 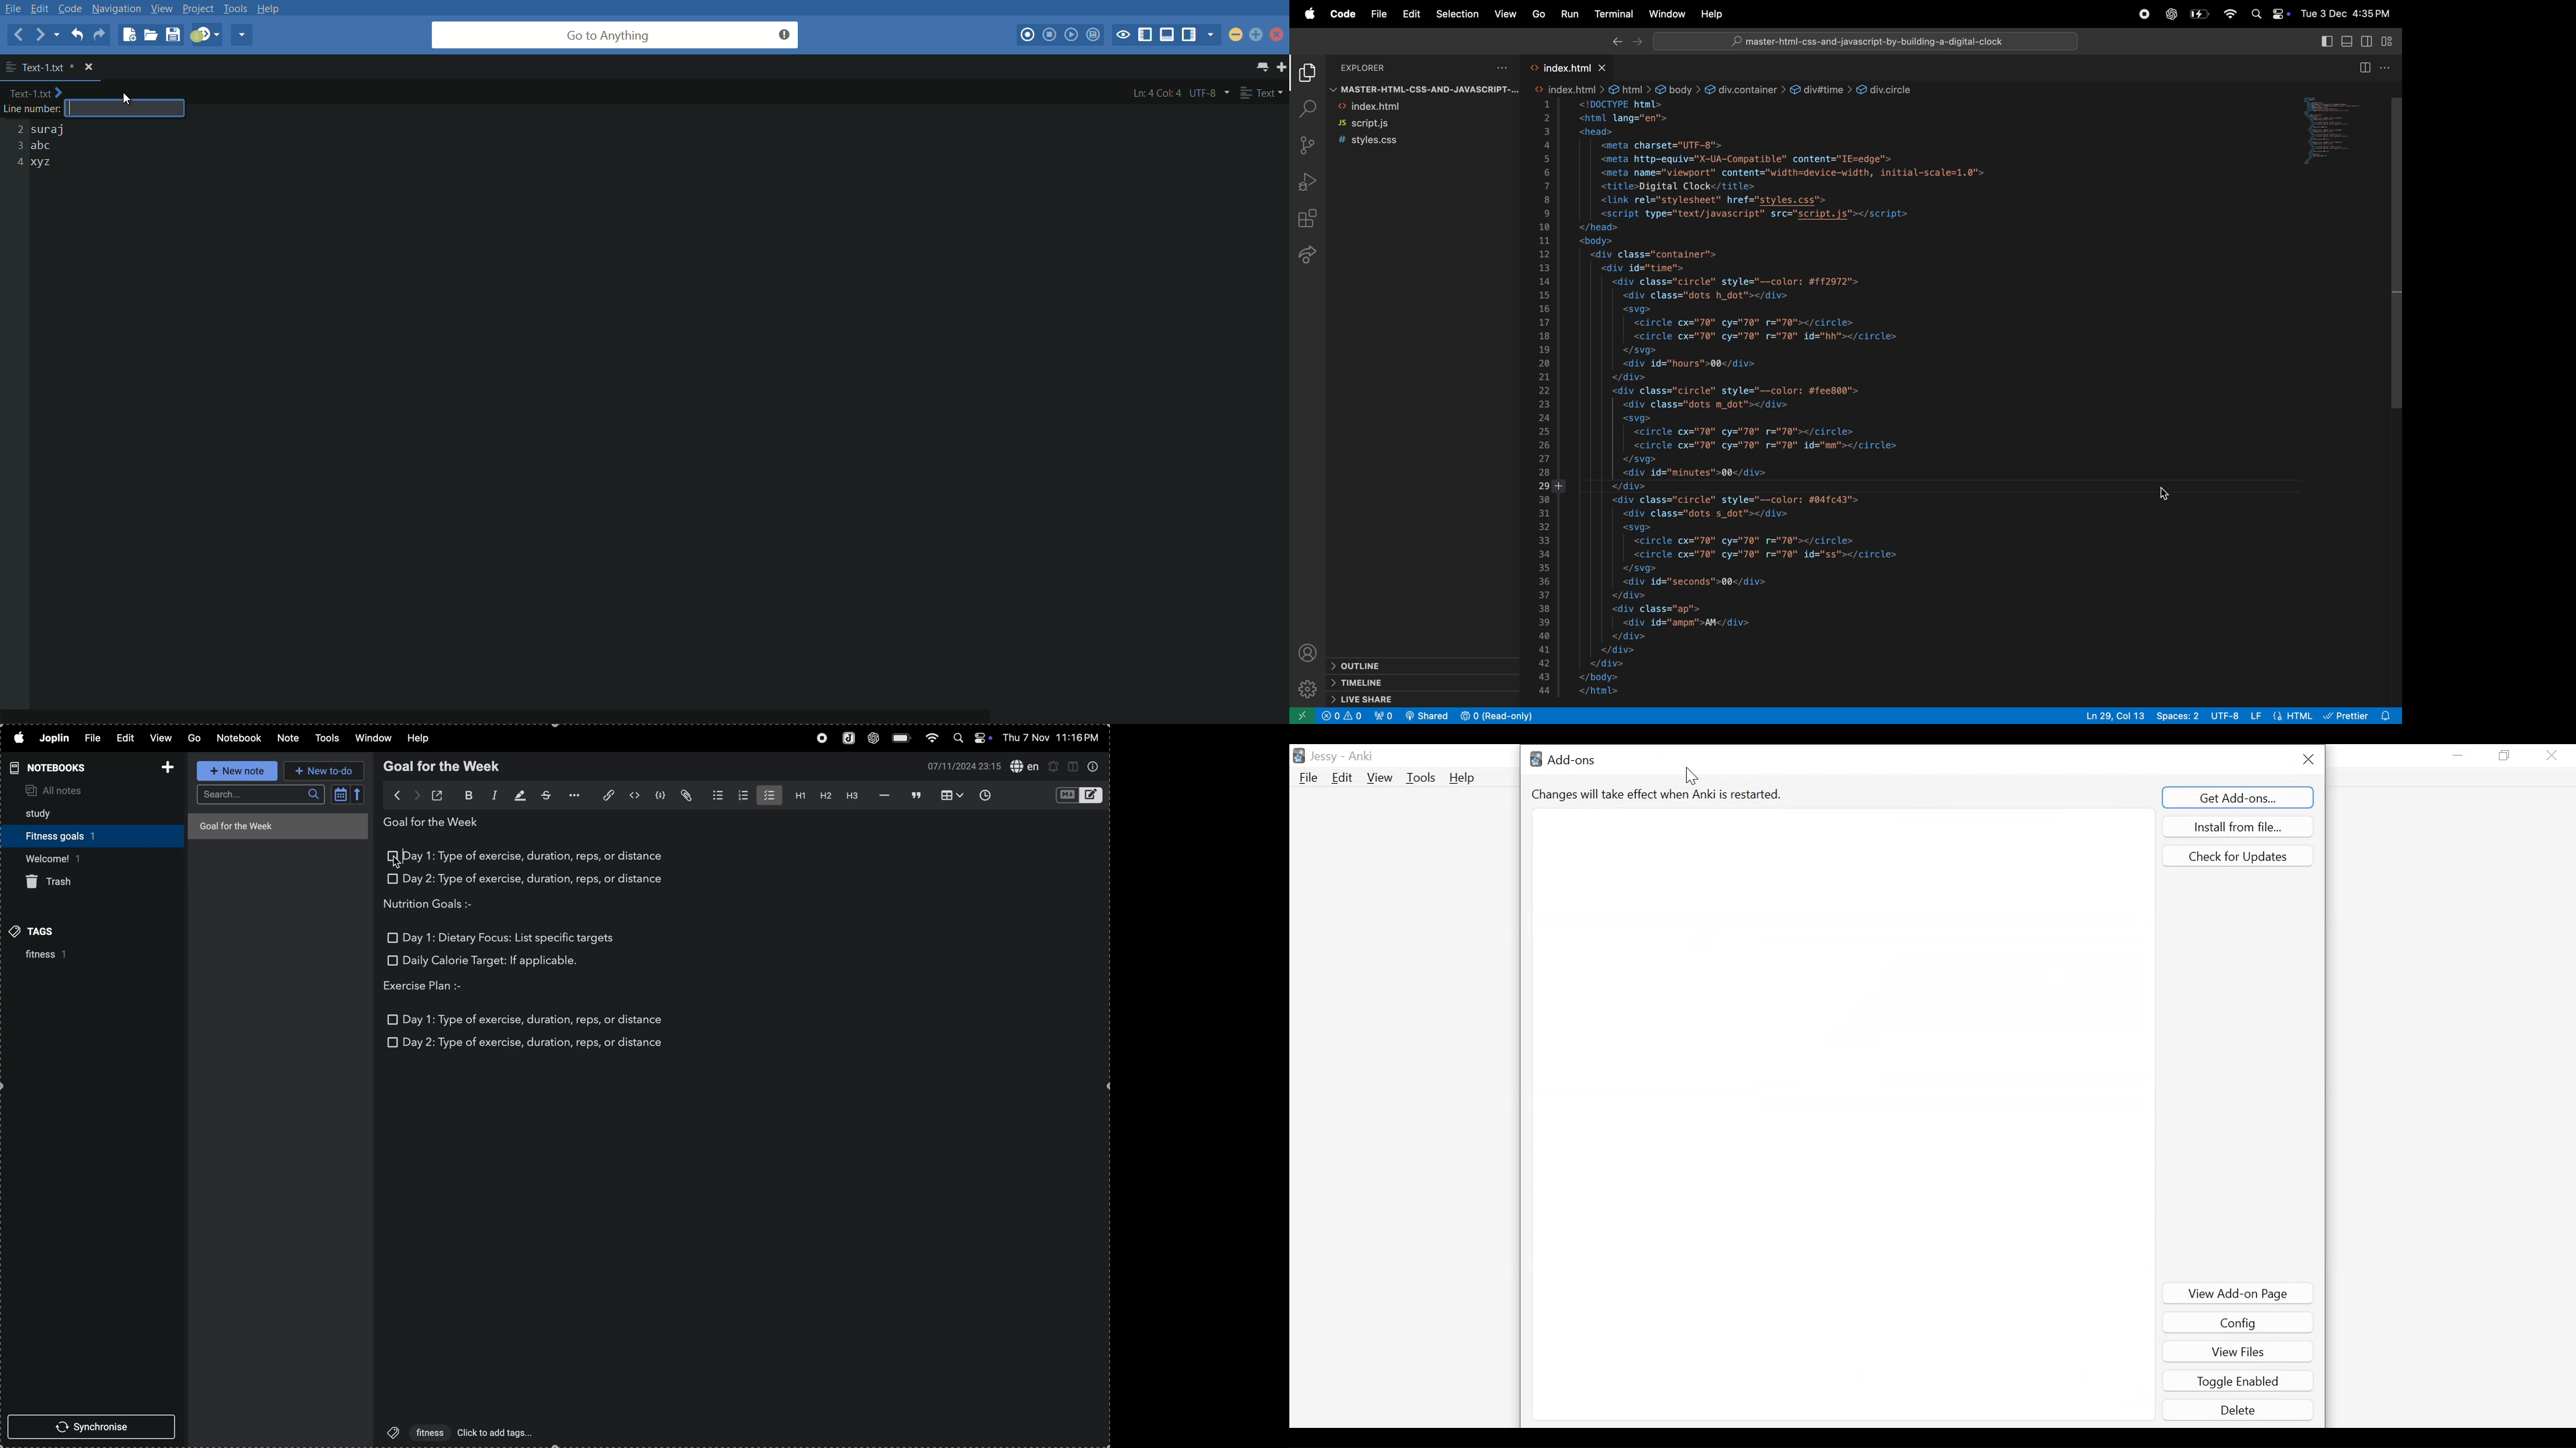 I want to click on Check for updates, so click(x=2237, y=856).